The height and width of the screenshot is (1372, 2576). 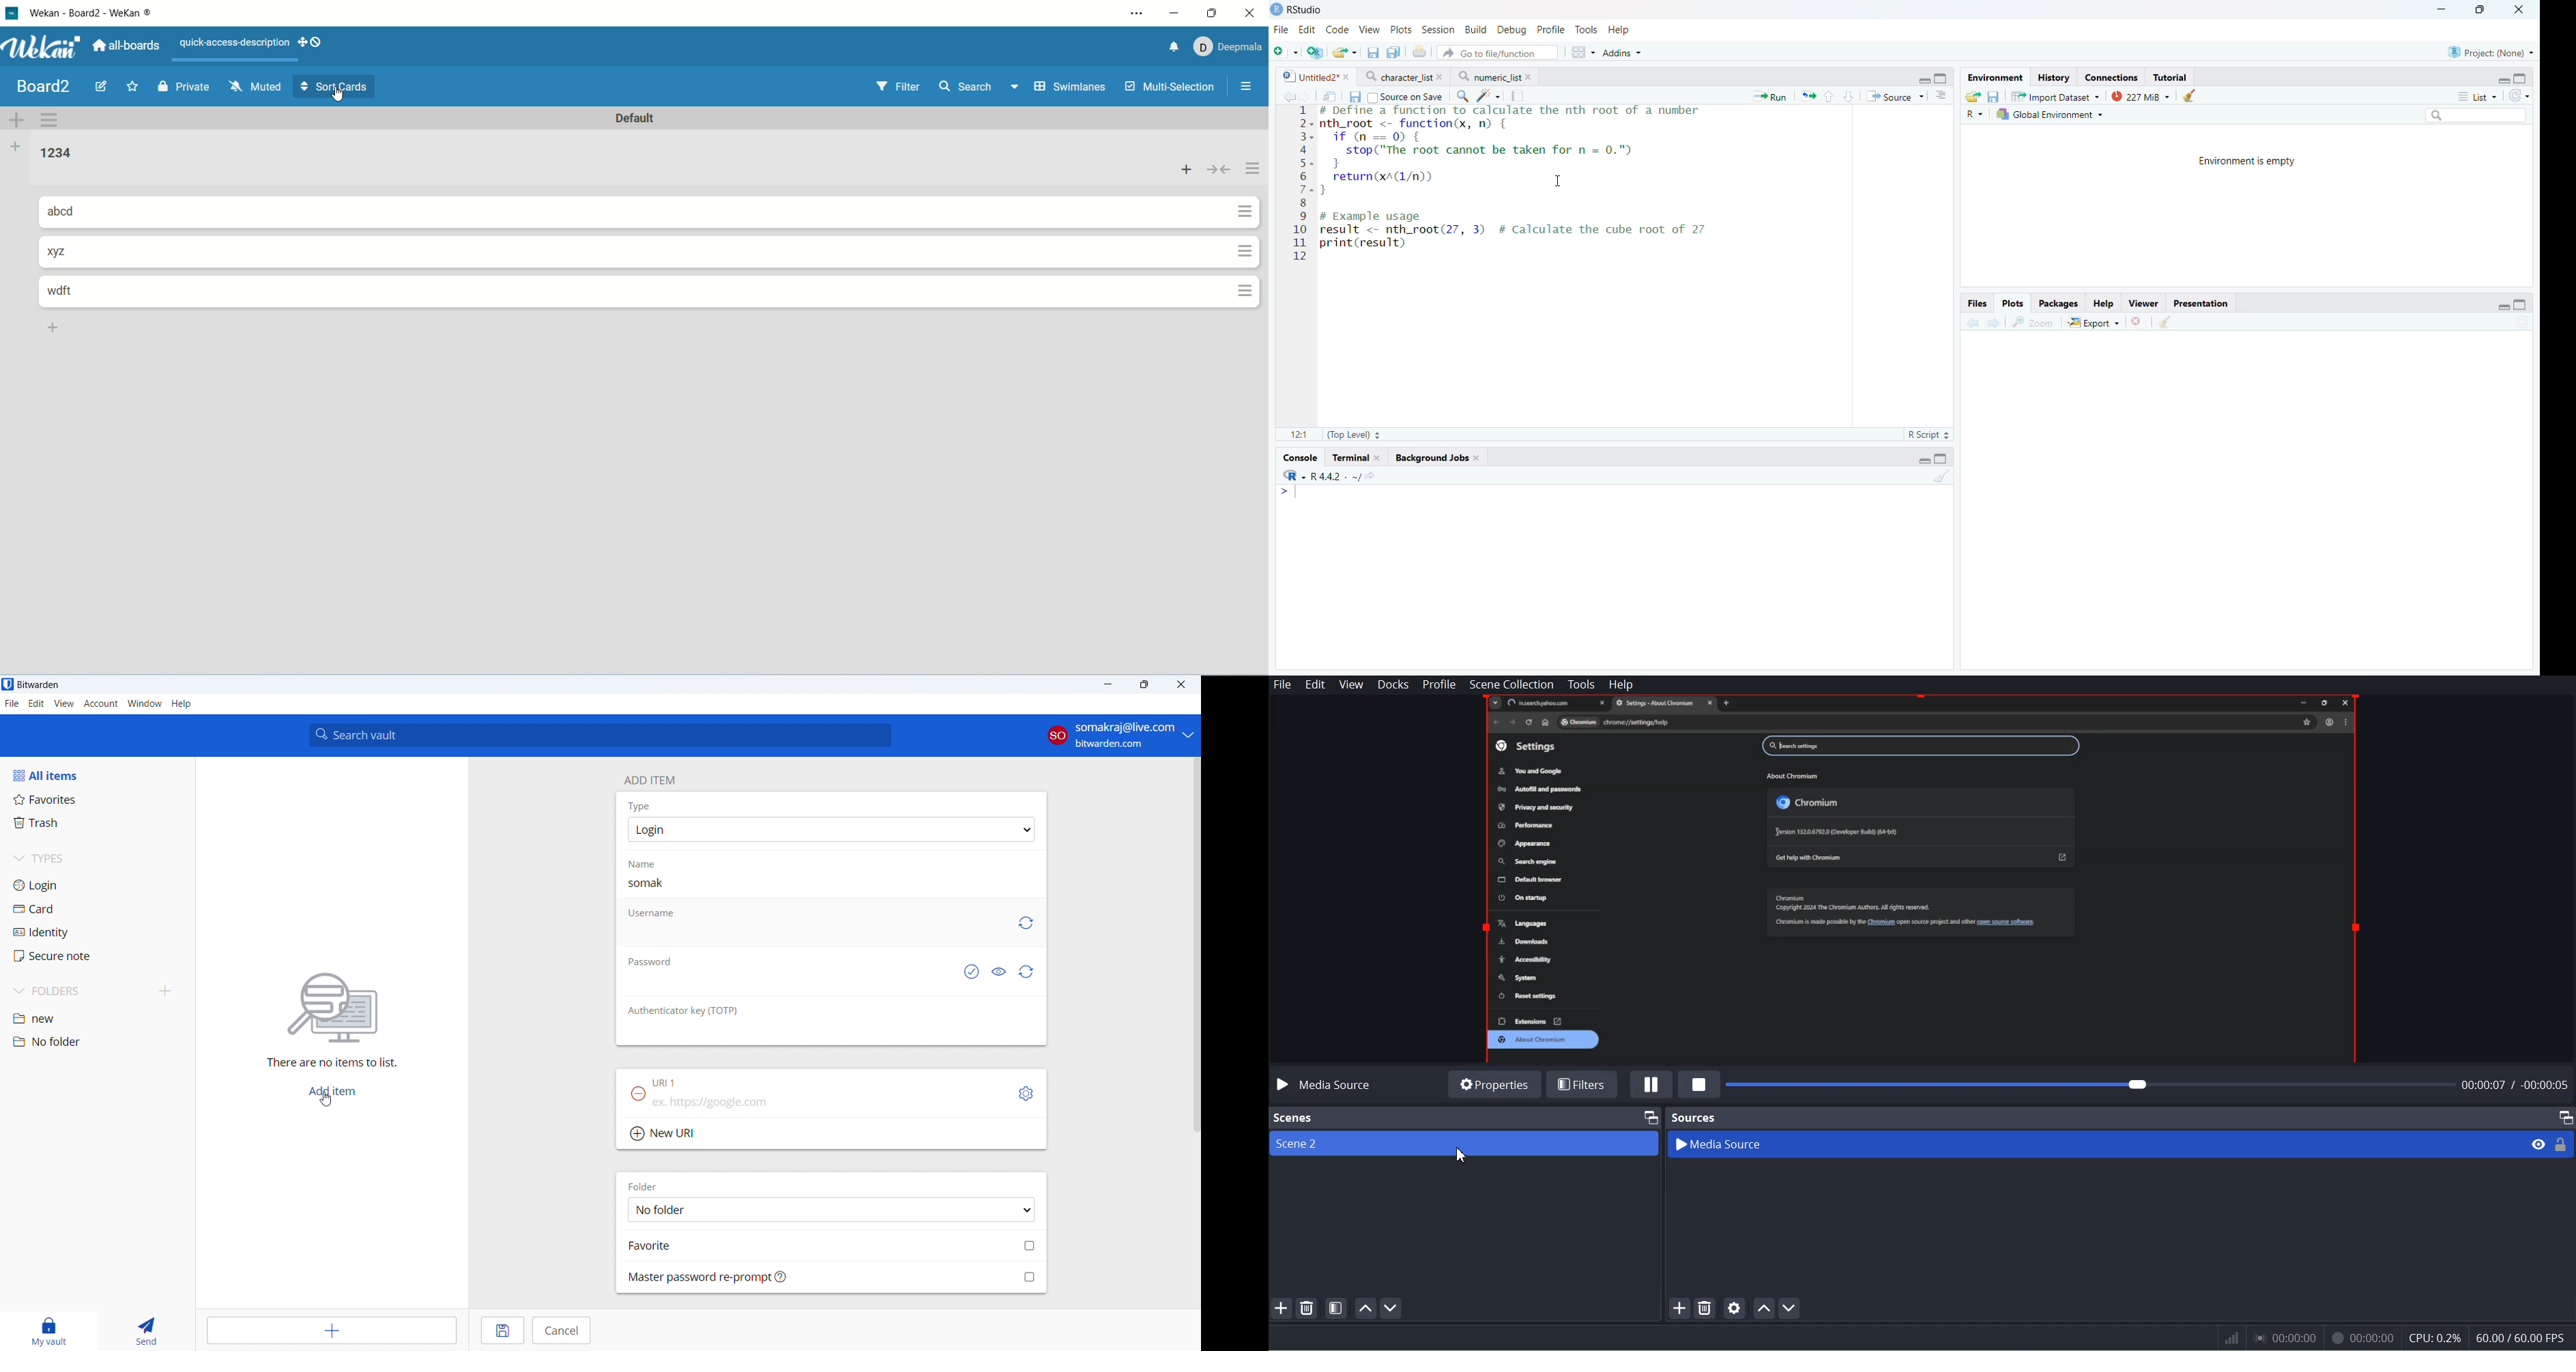 What do you see at coordinates (1026, 1094) in the screenshot?
I see `toggle options` at bounding box center [1026, 1094].